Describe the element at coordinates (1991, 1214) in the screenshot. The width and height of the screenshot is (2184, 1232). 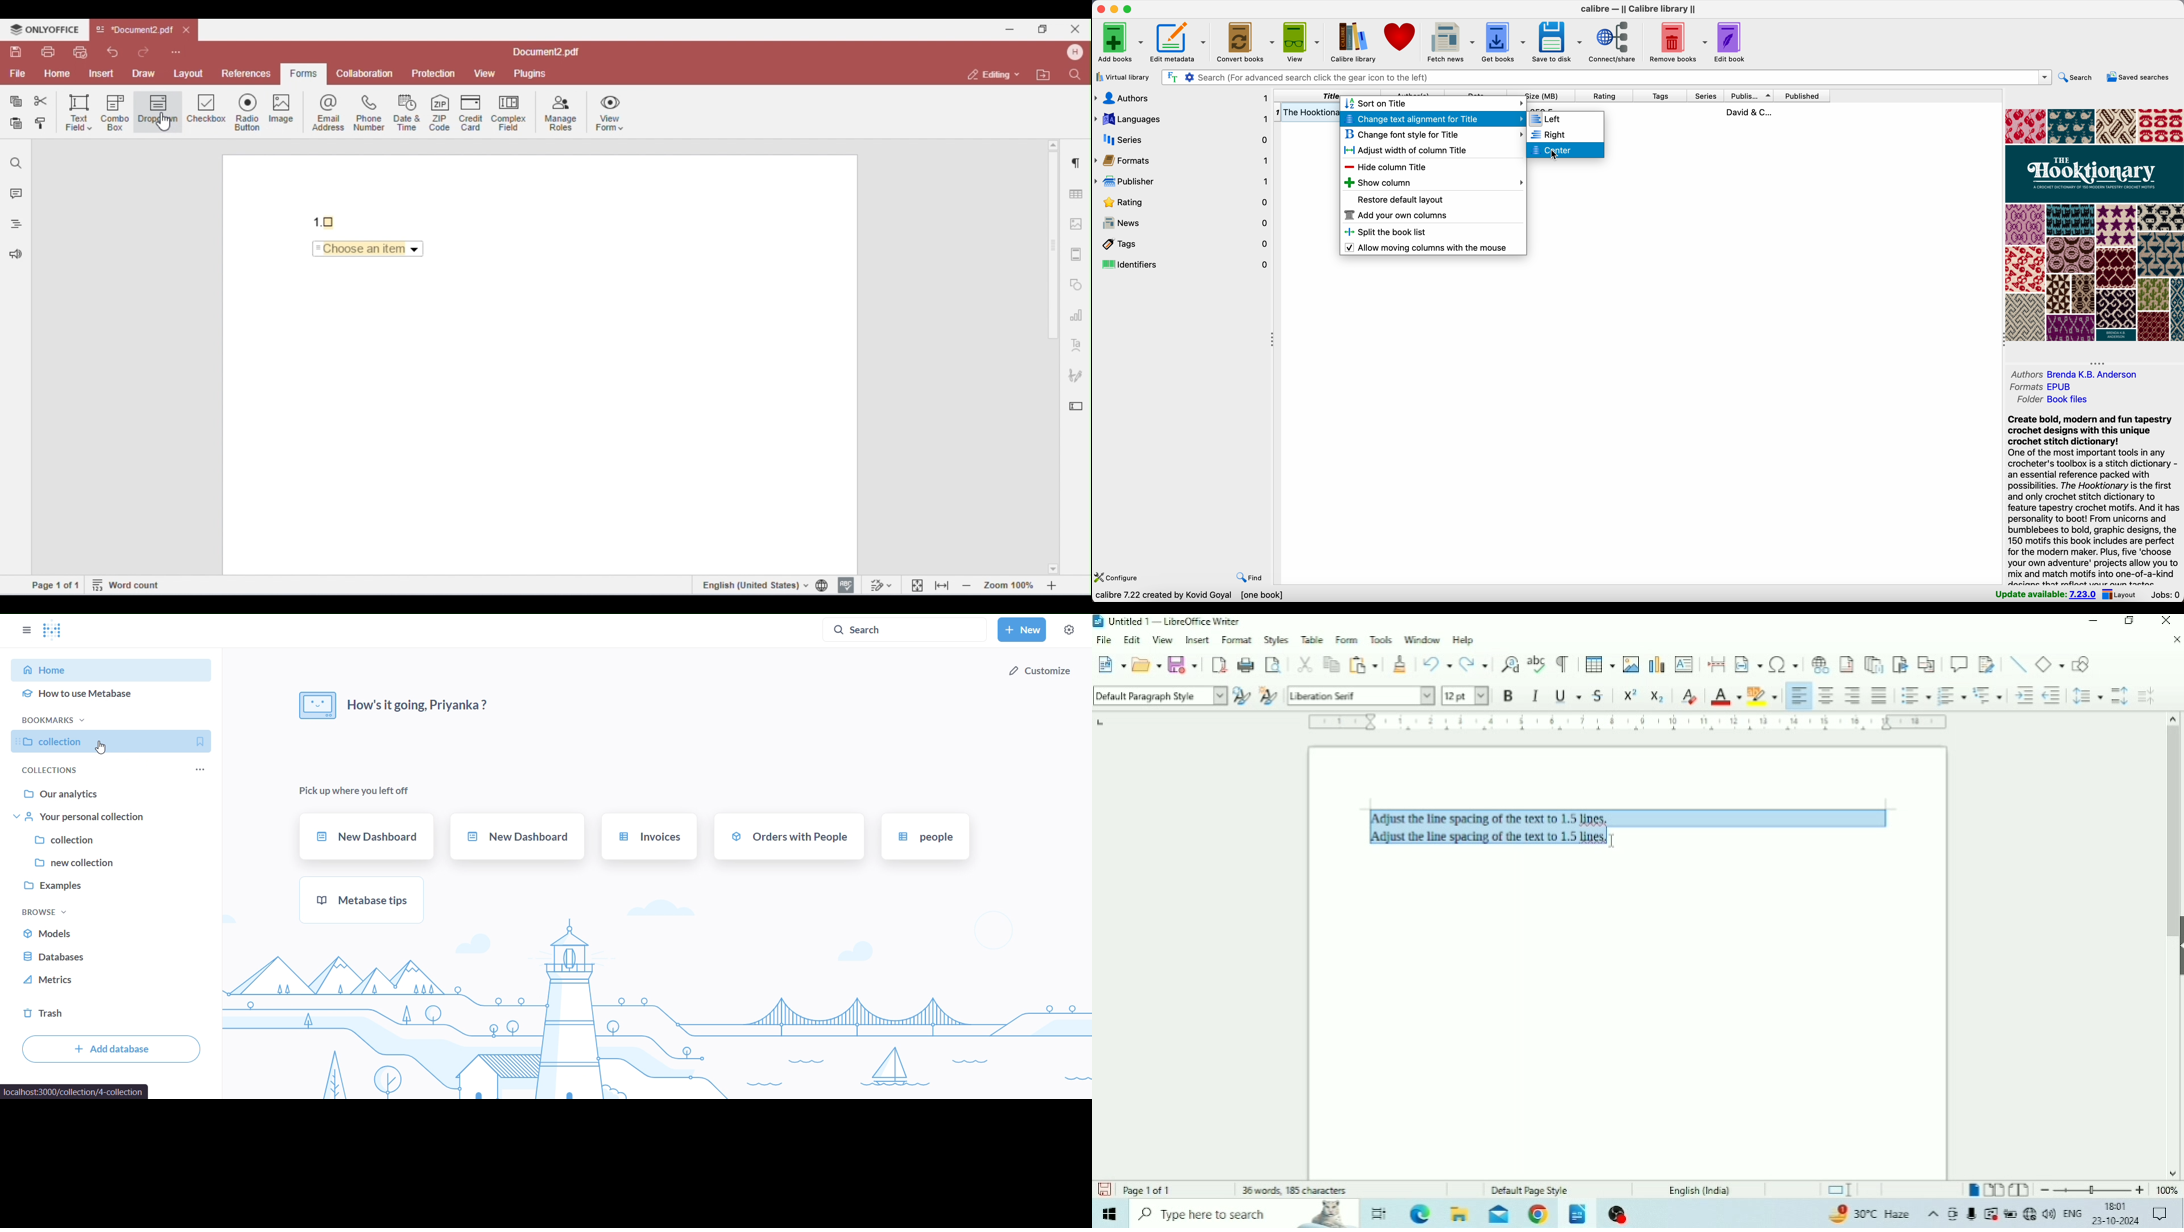
I see `Warning` at that location.